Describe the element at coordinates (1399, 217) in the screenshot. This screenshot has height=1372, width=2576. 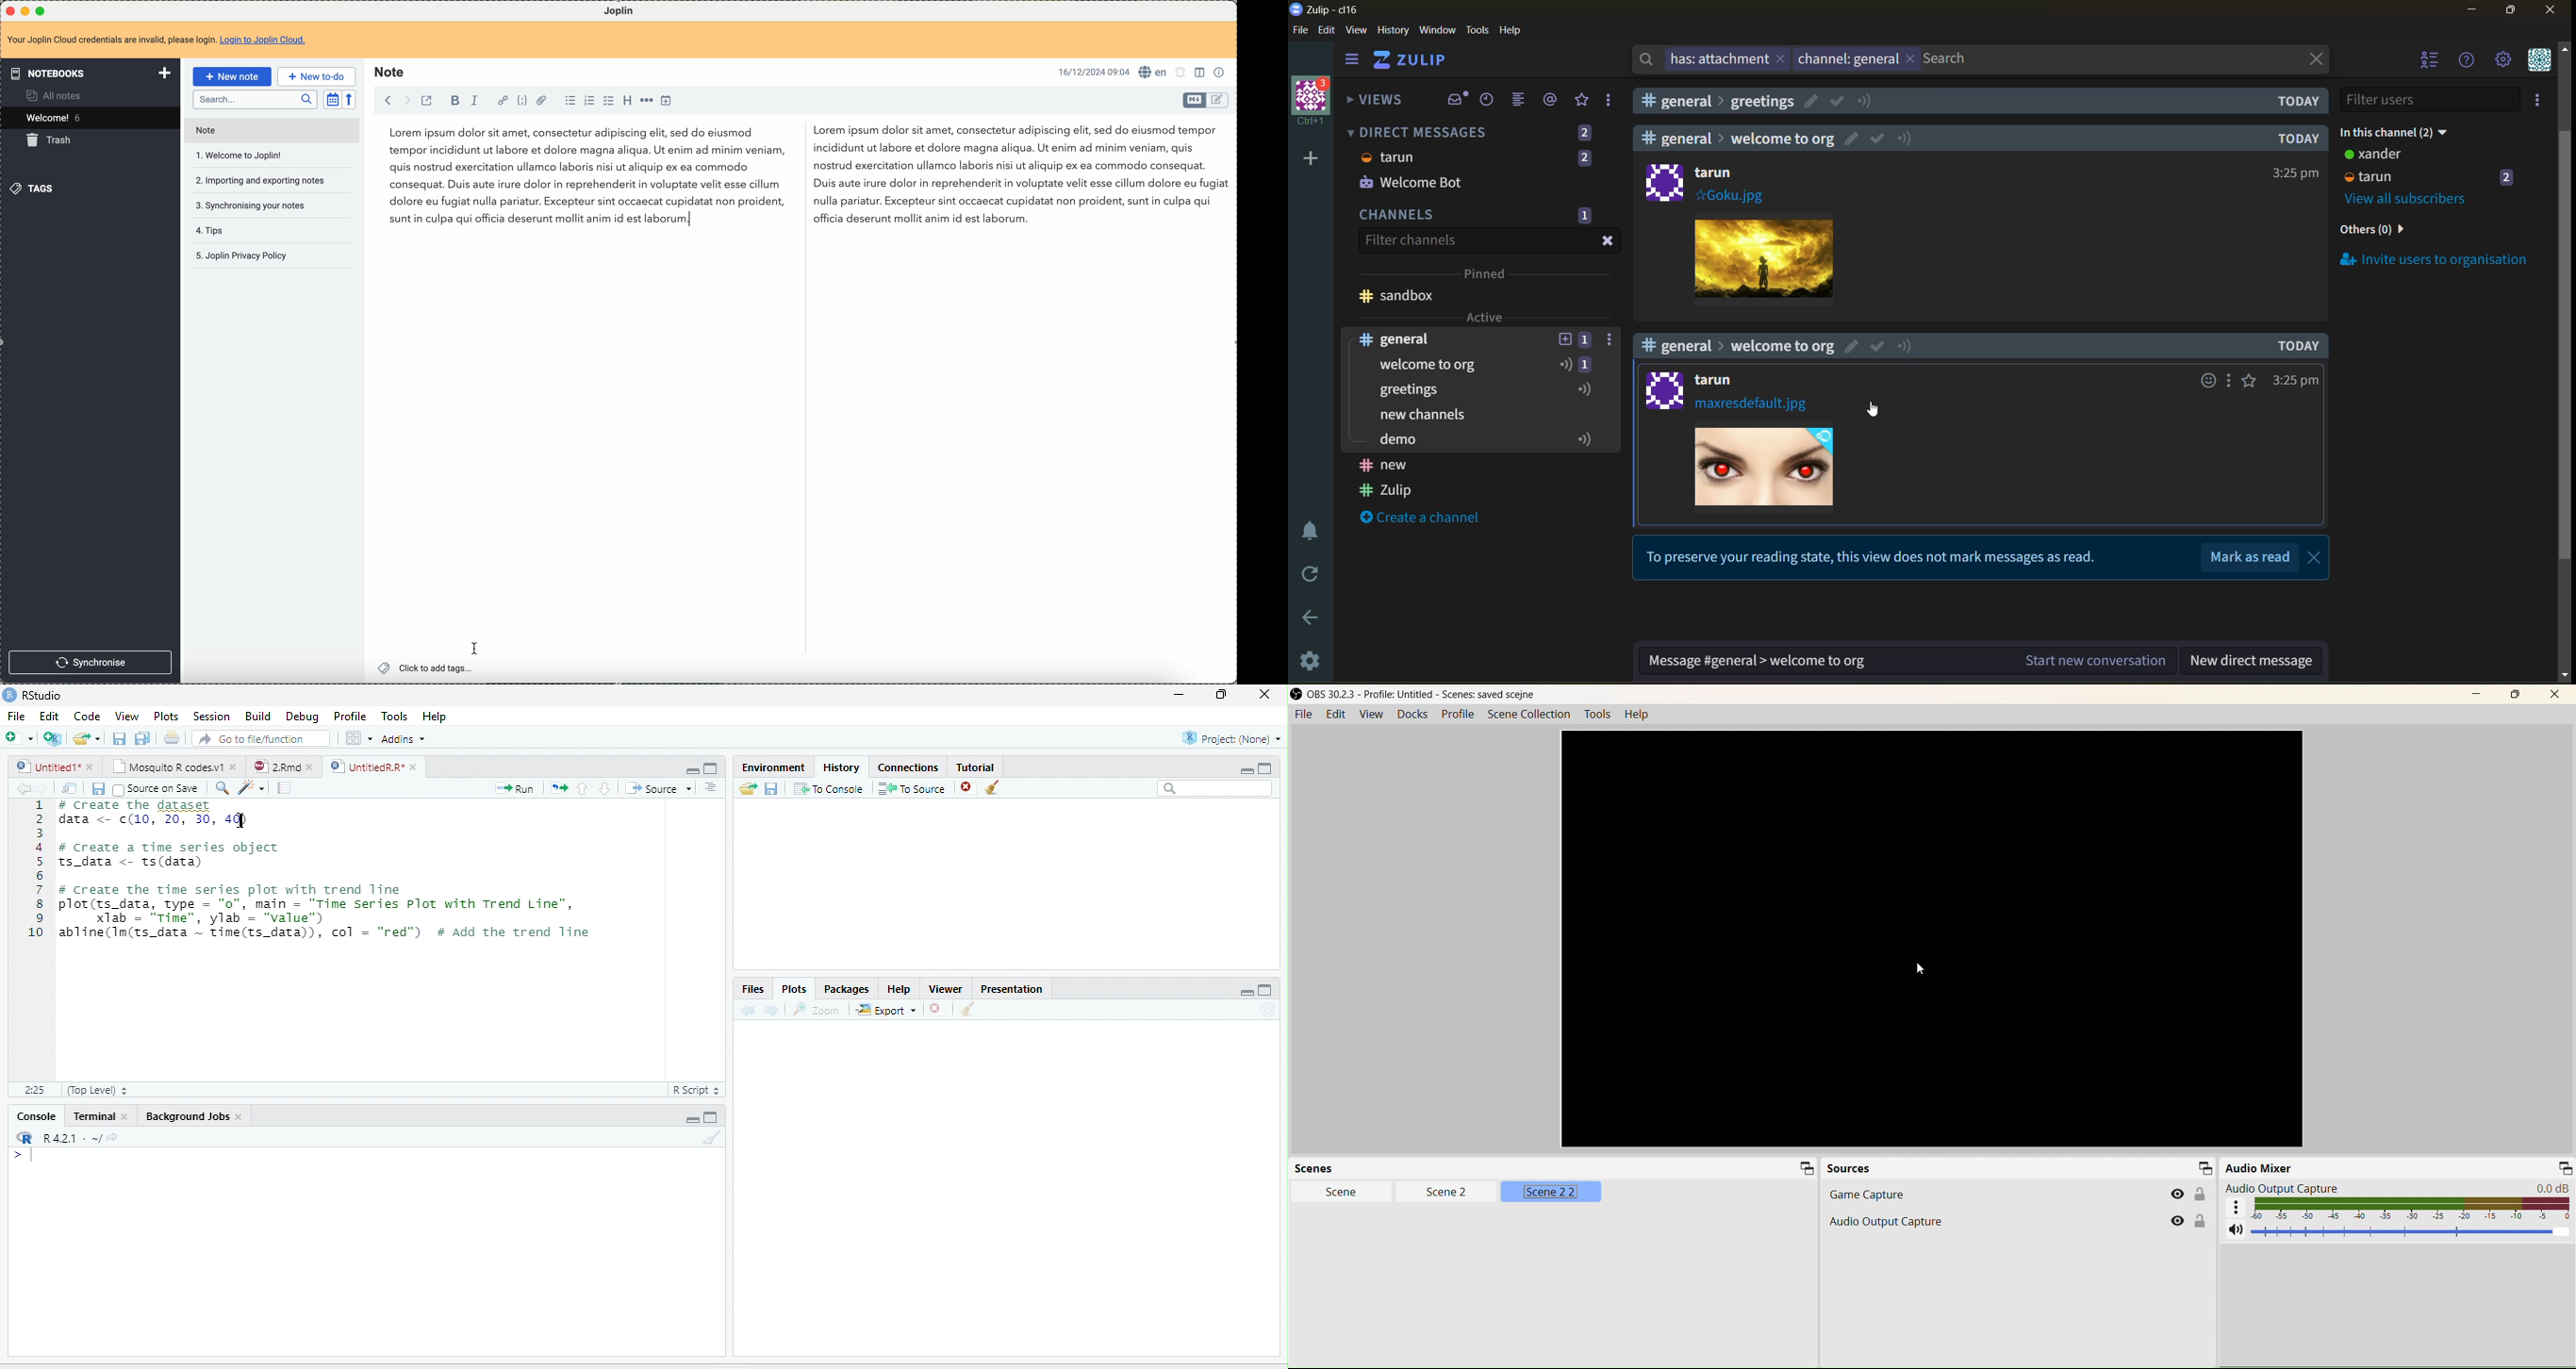
I see `CHANNELS` at that location.